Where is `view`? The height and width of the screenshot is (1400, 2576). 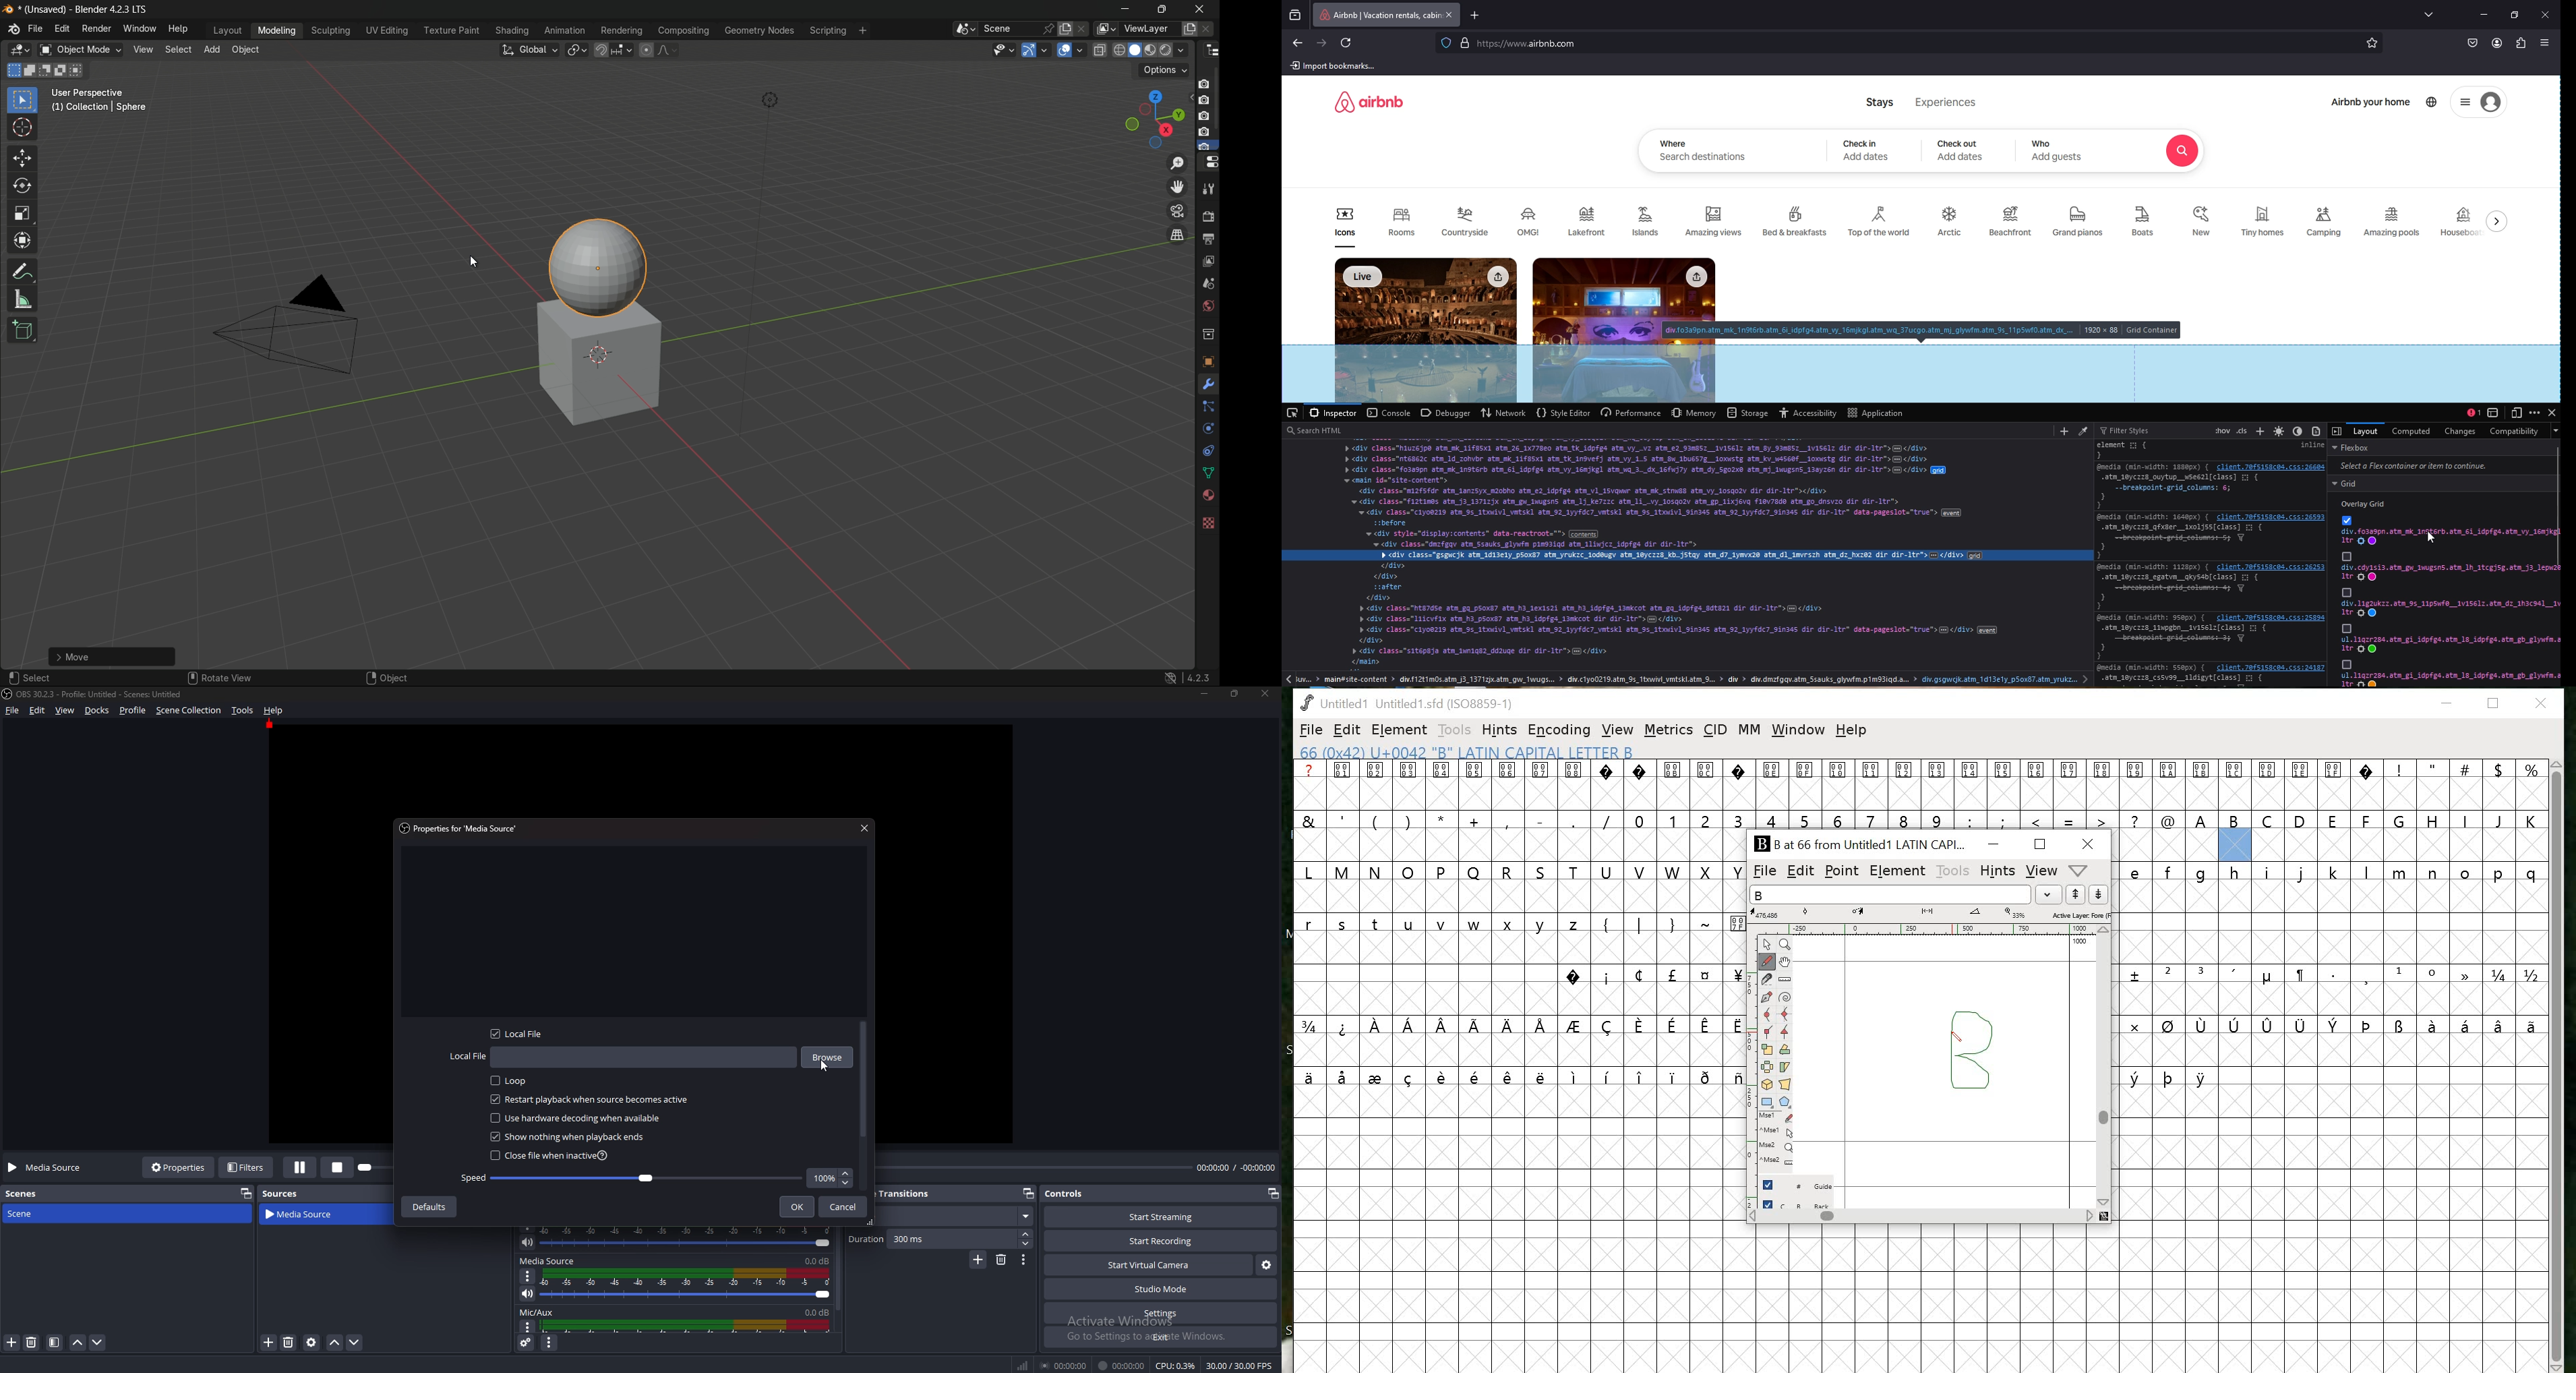 view is located at coordinates (65, 711).